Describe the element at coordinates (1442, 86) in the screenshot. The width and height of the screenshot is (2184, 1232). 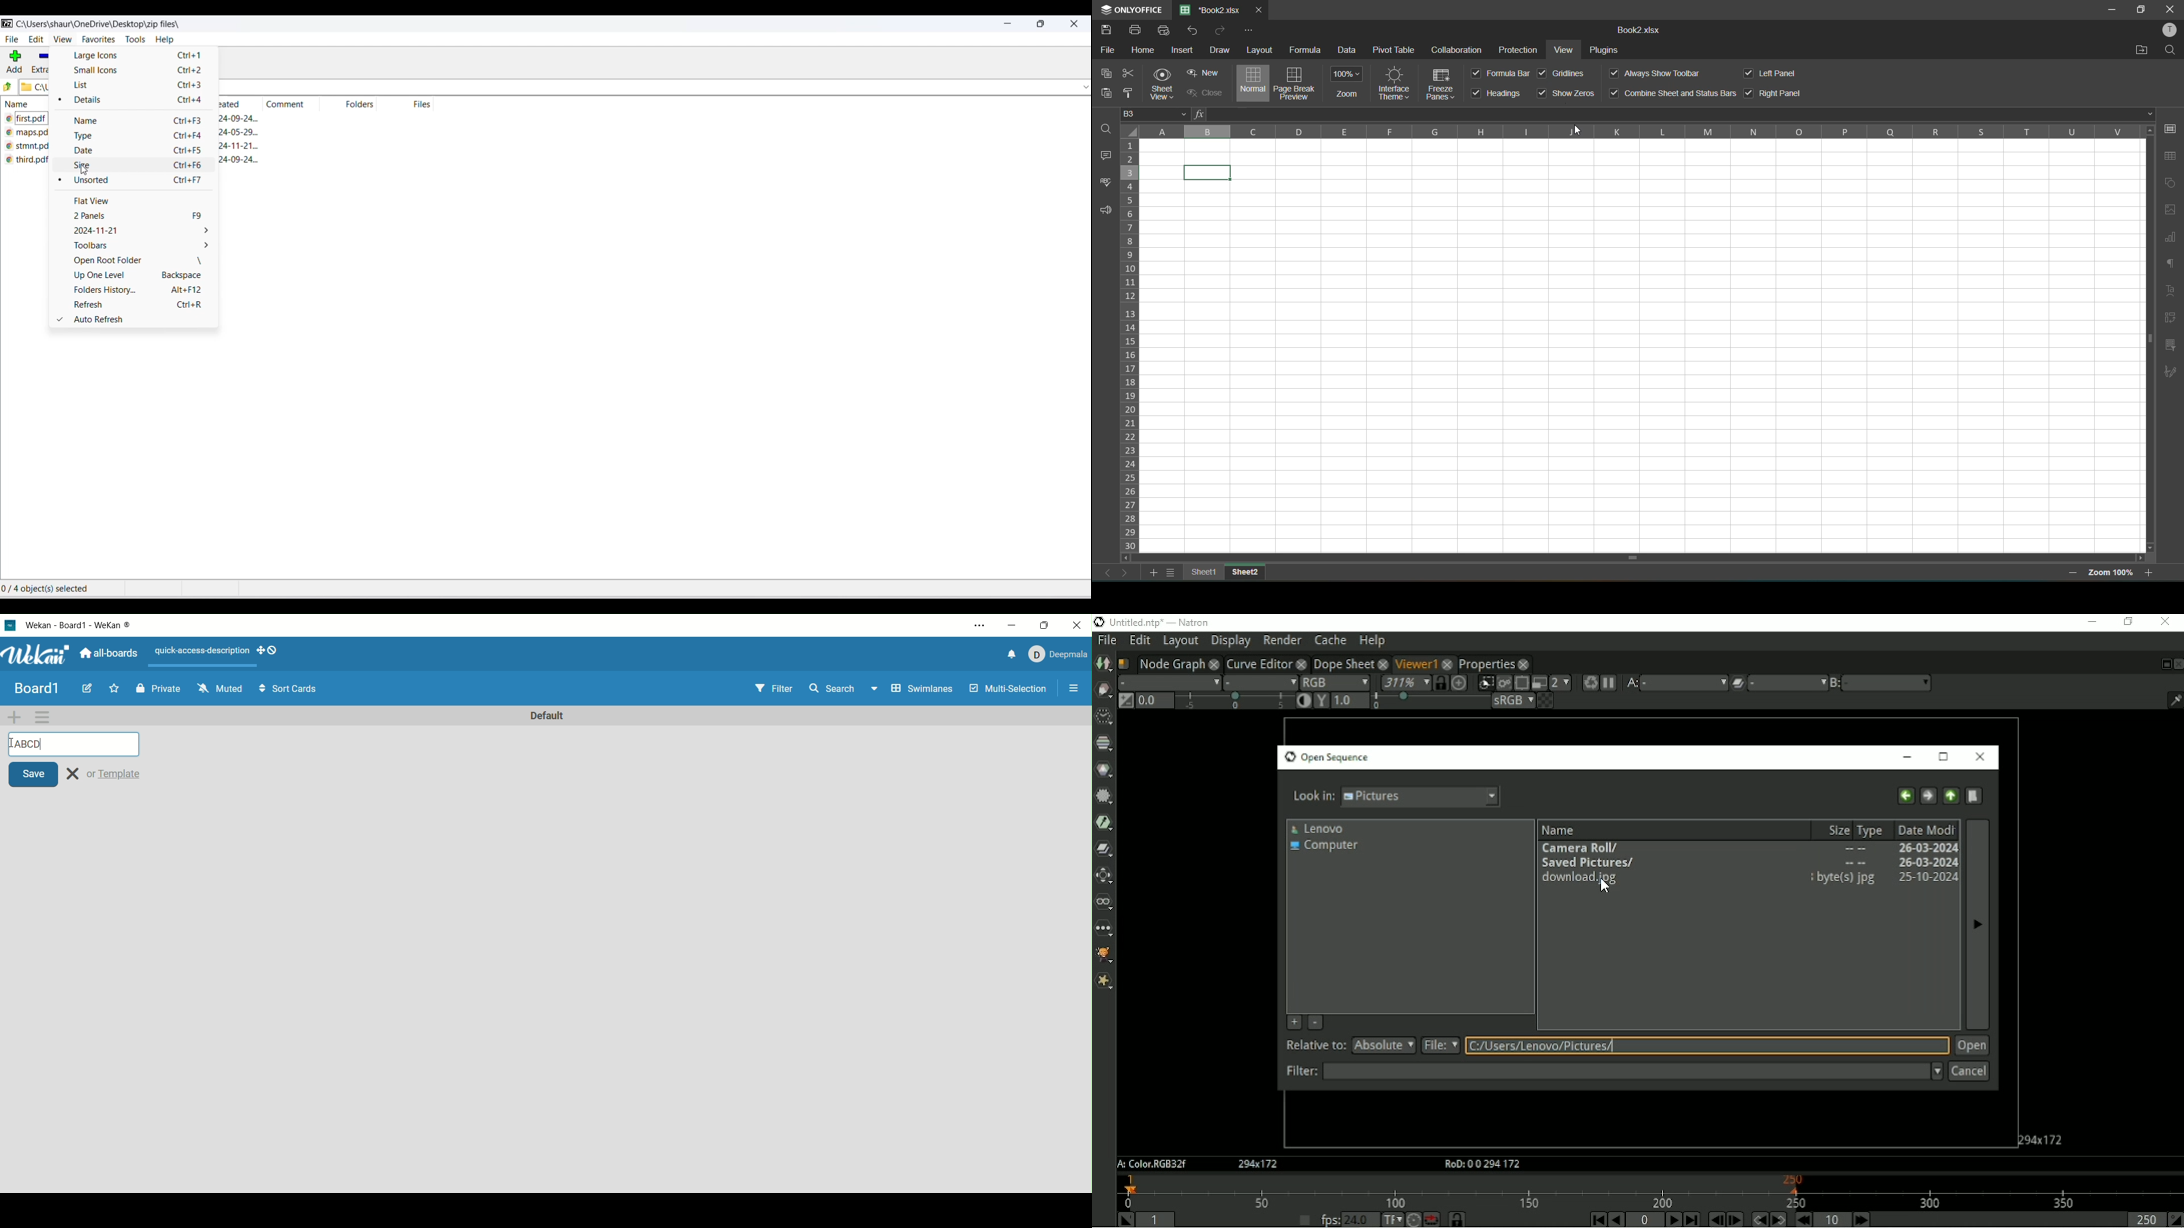
I see `freeze panes` at that location.